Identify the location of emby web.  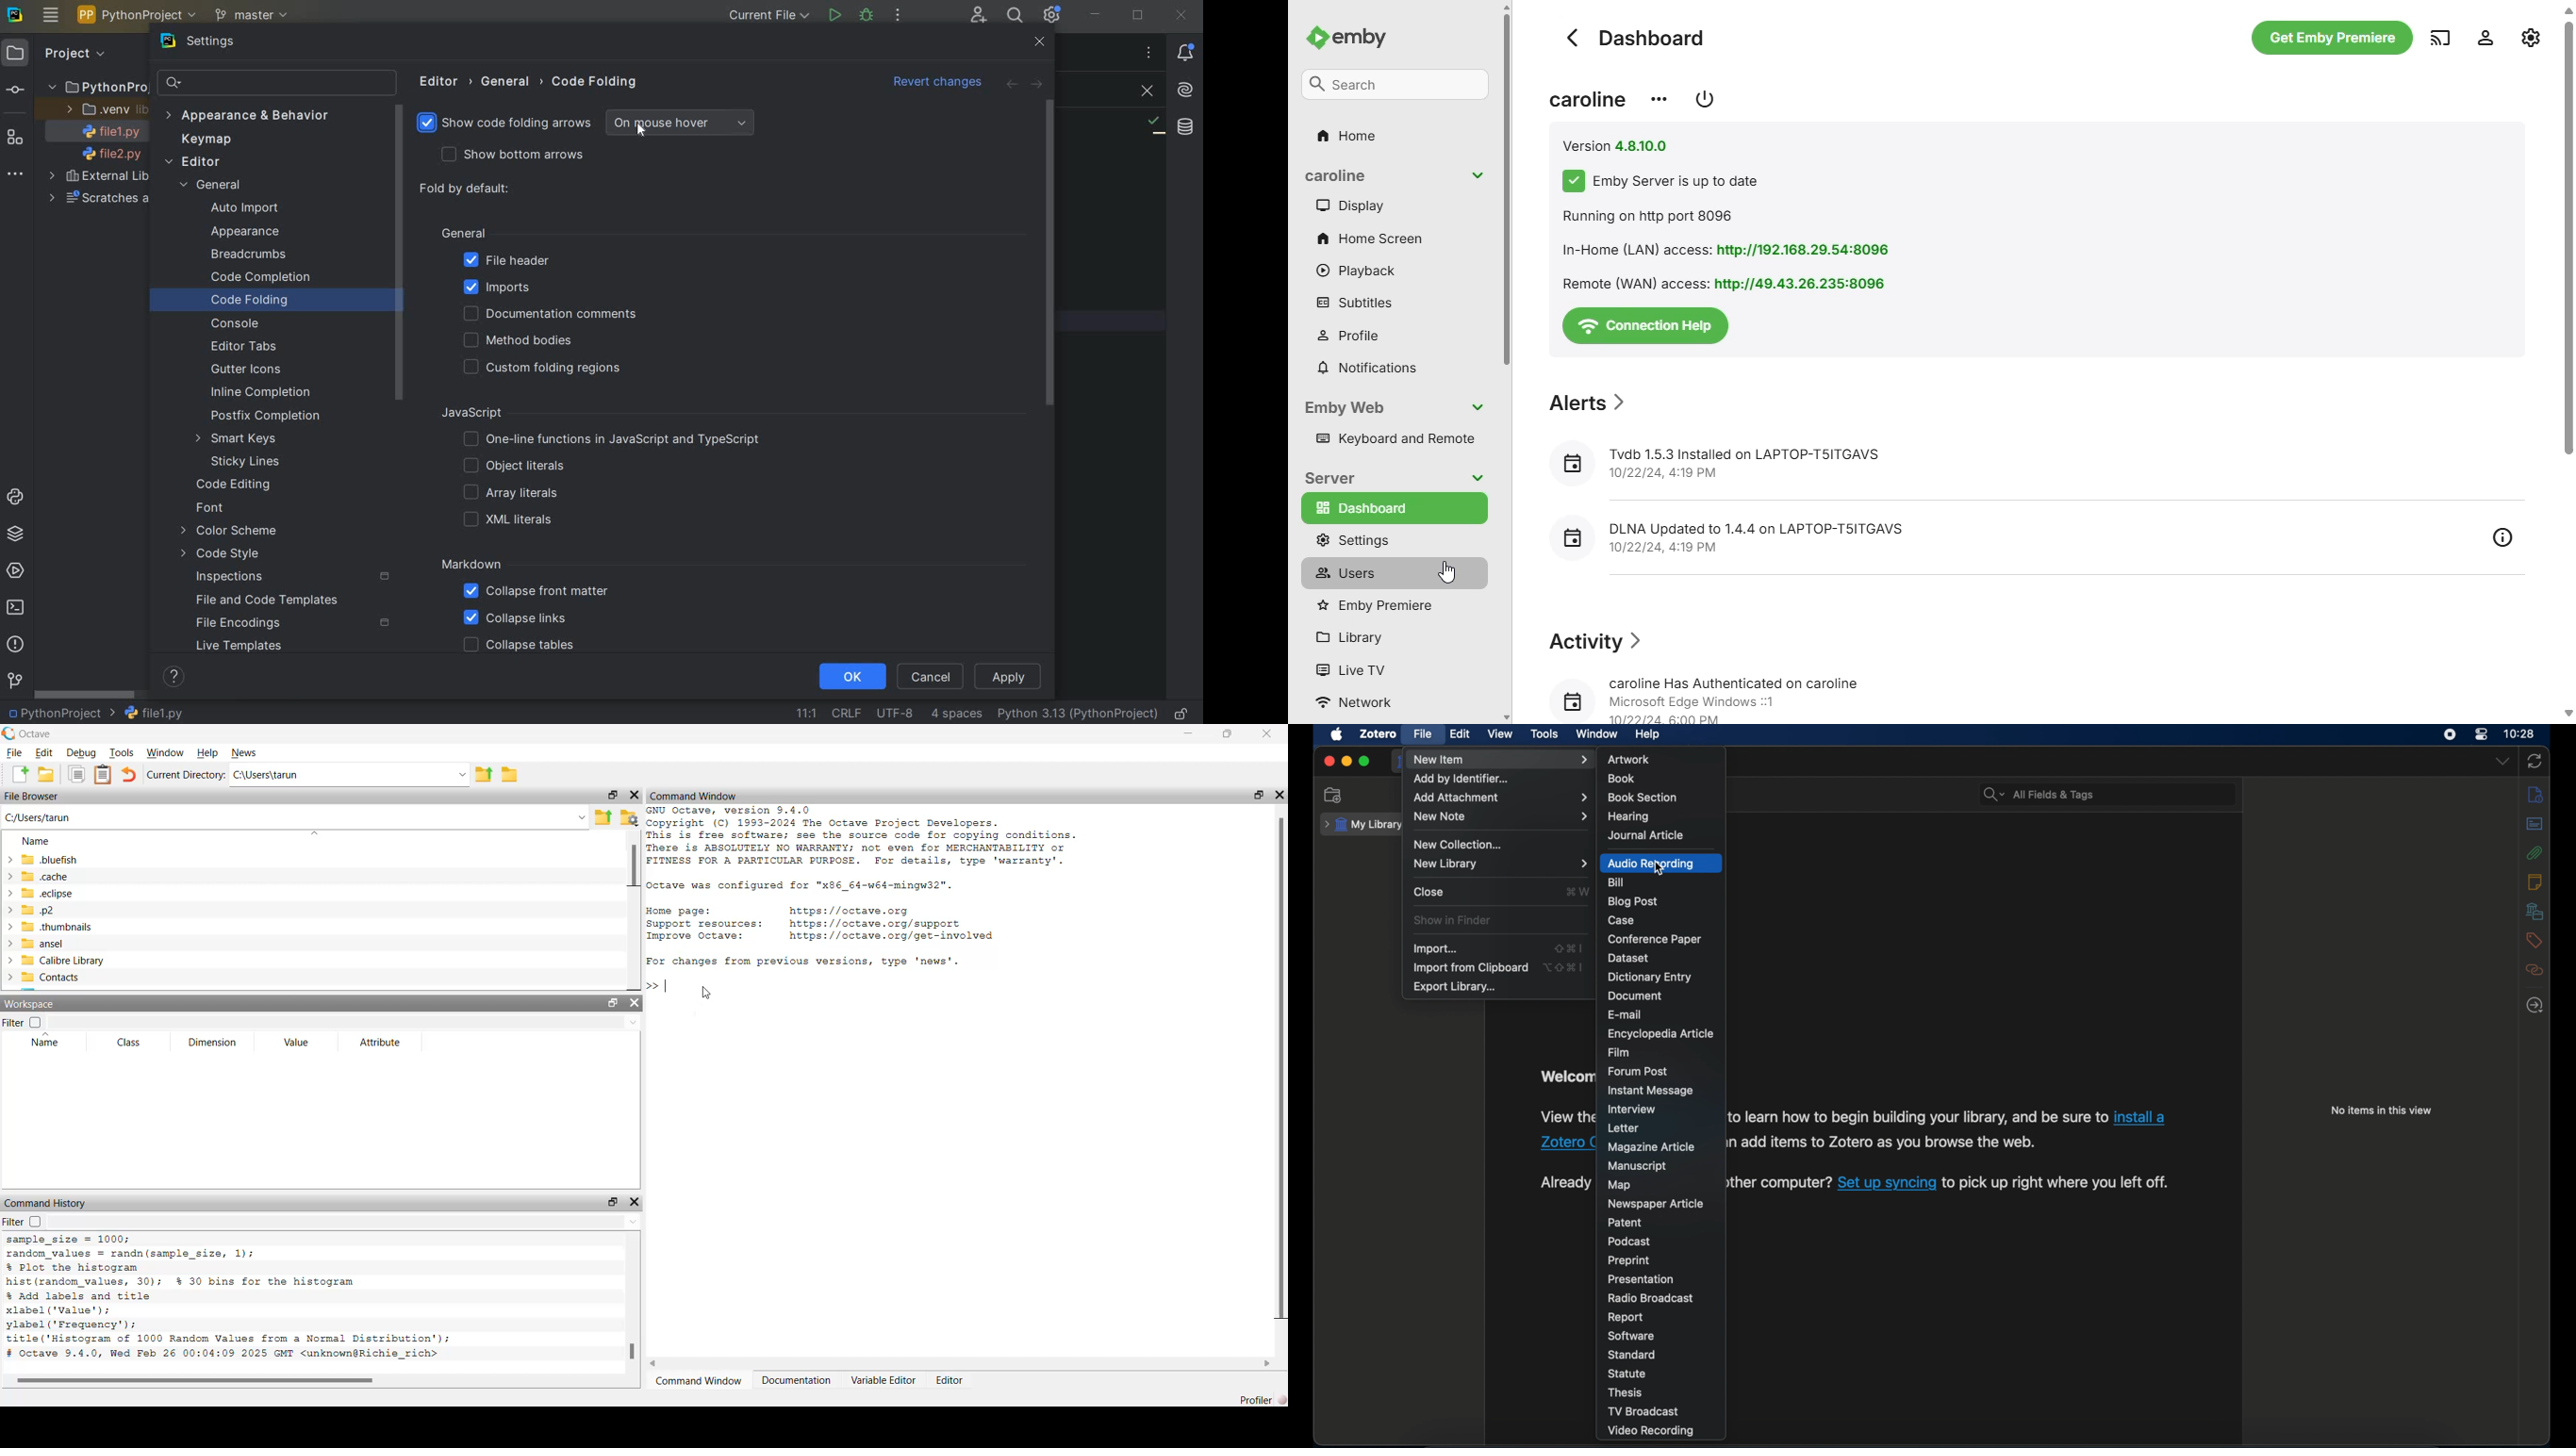
(1398, 408).